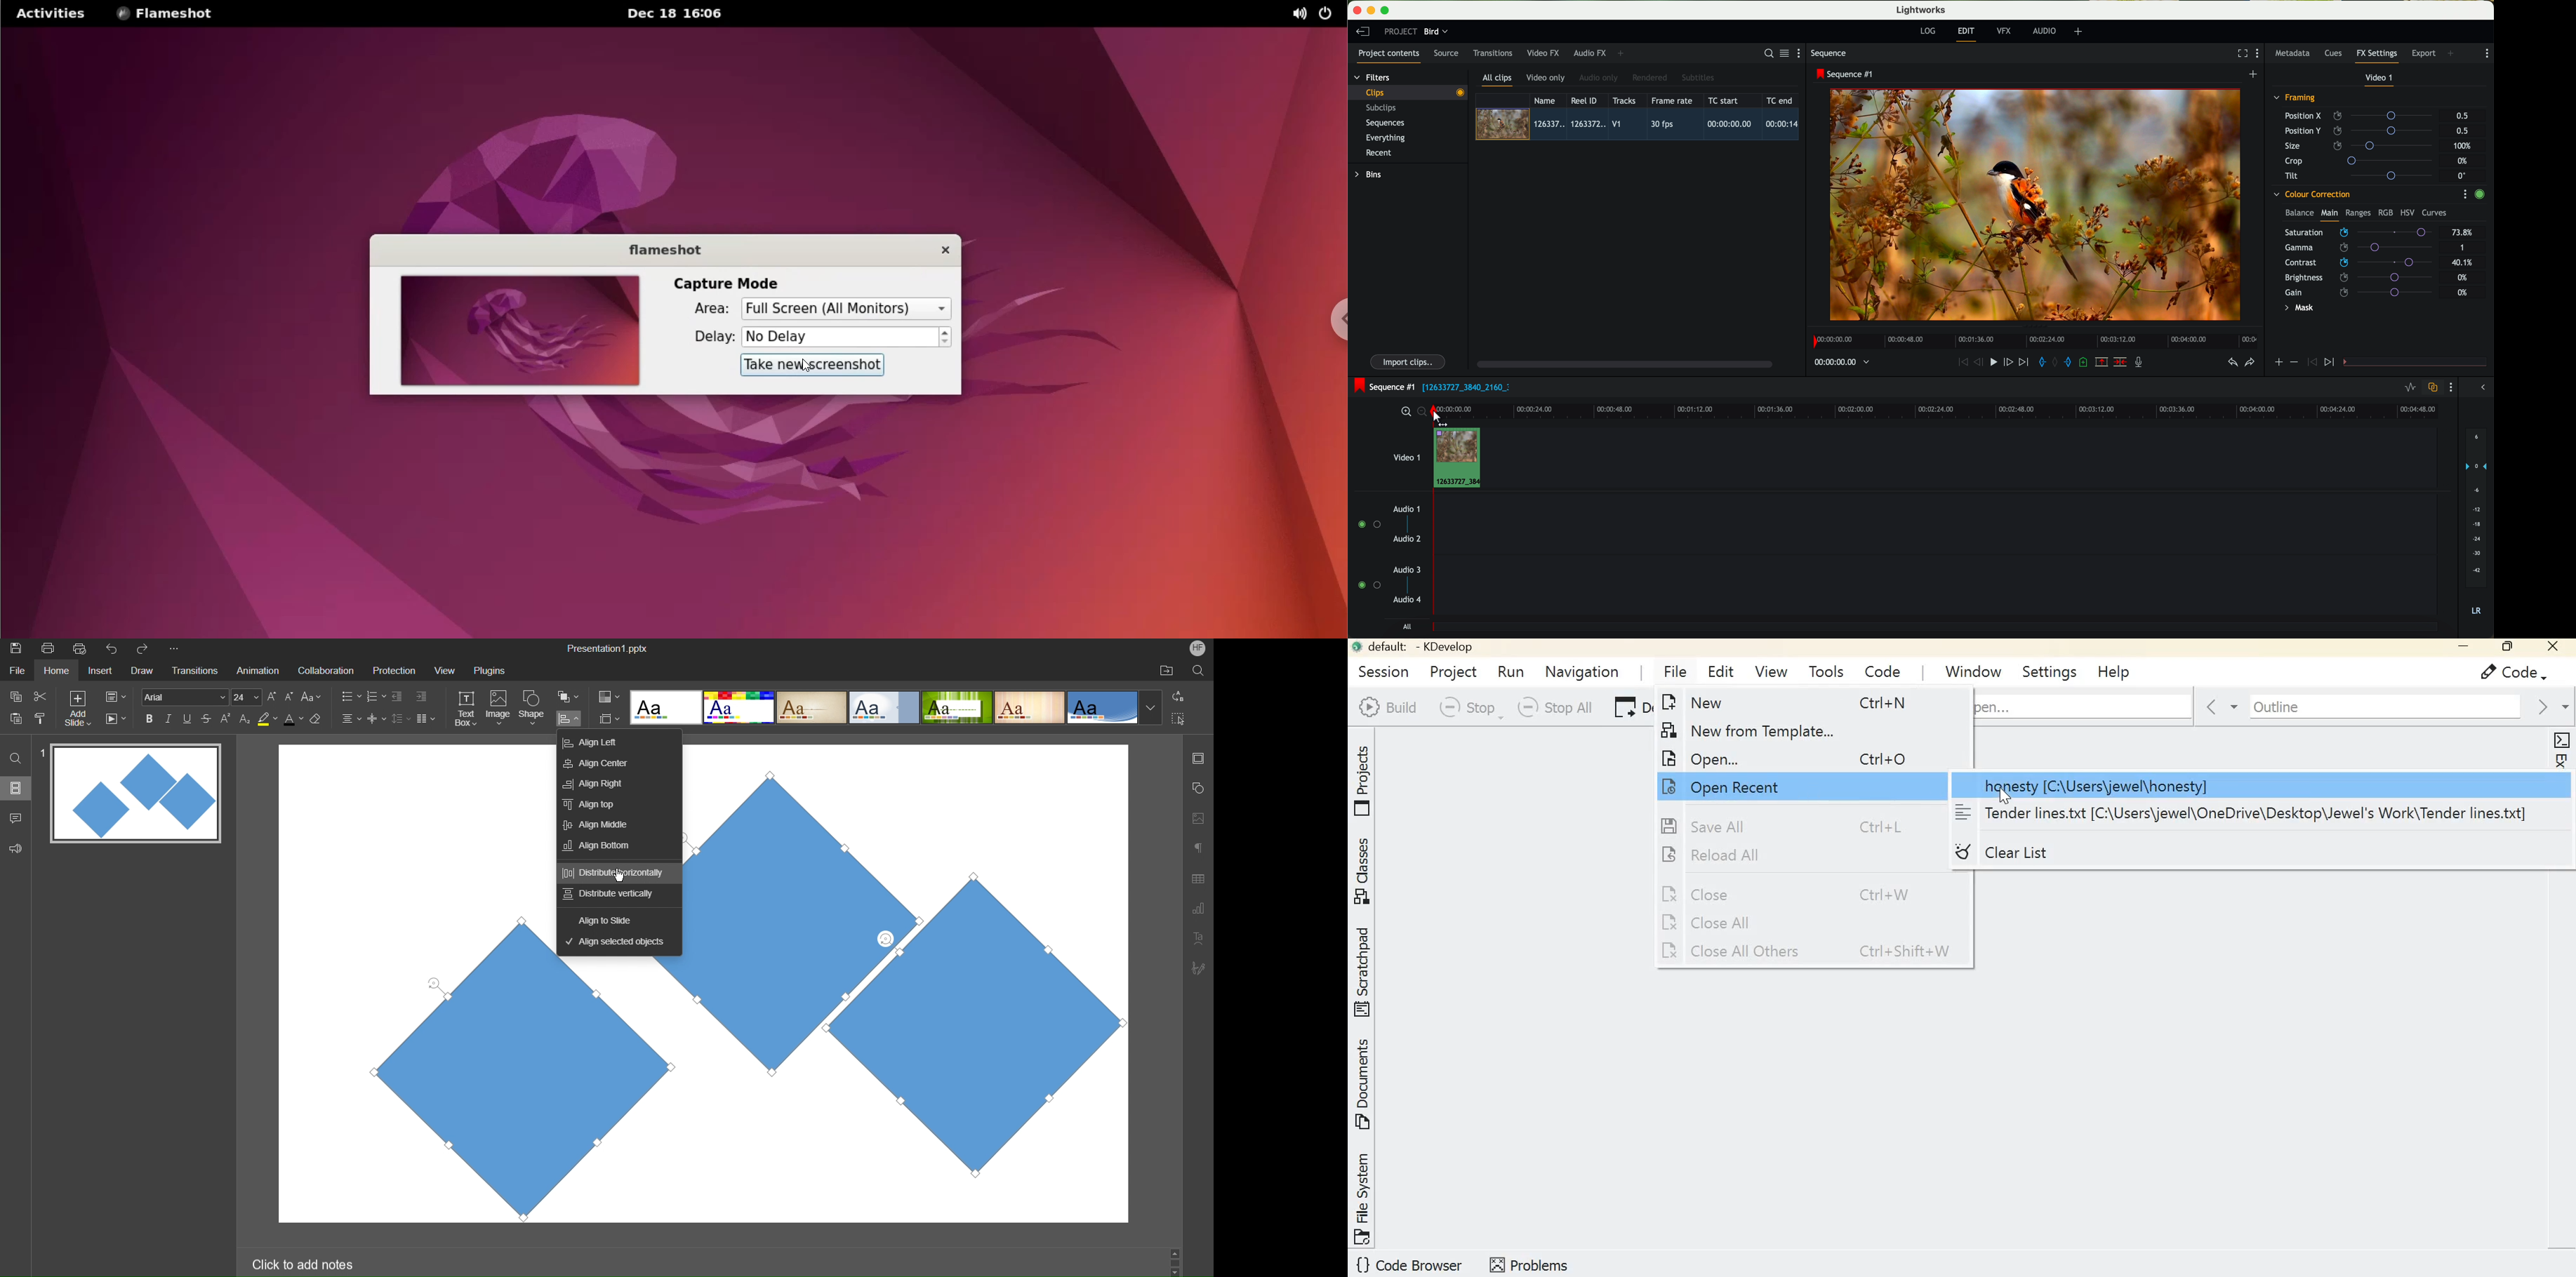 Image resolution: width=2576 pixels, height=1288 pixels. I want to click on main, so click(2330, 214).